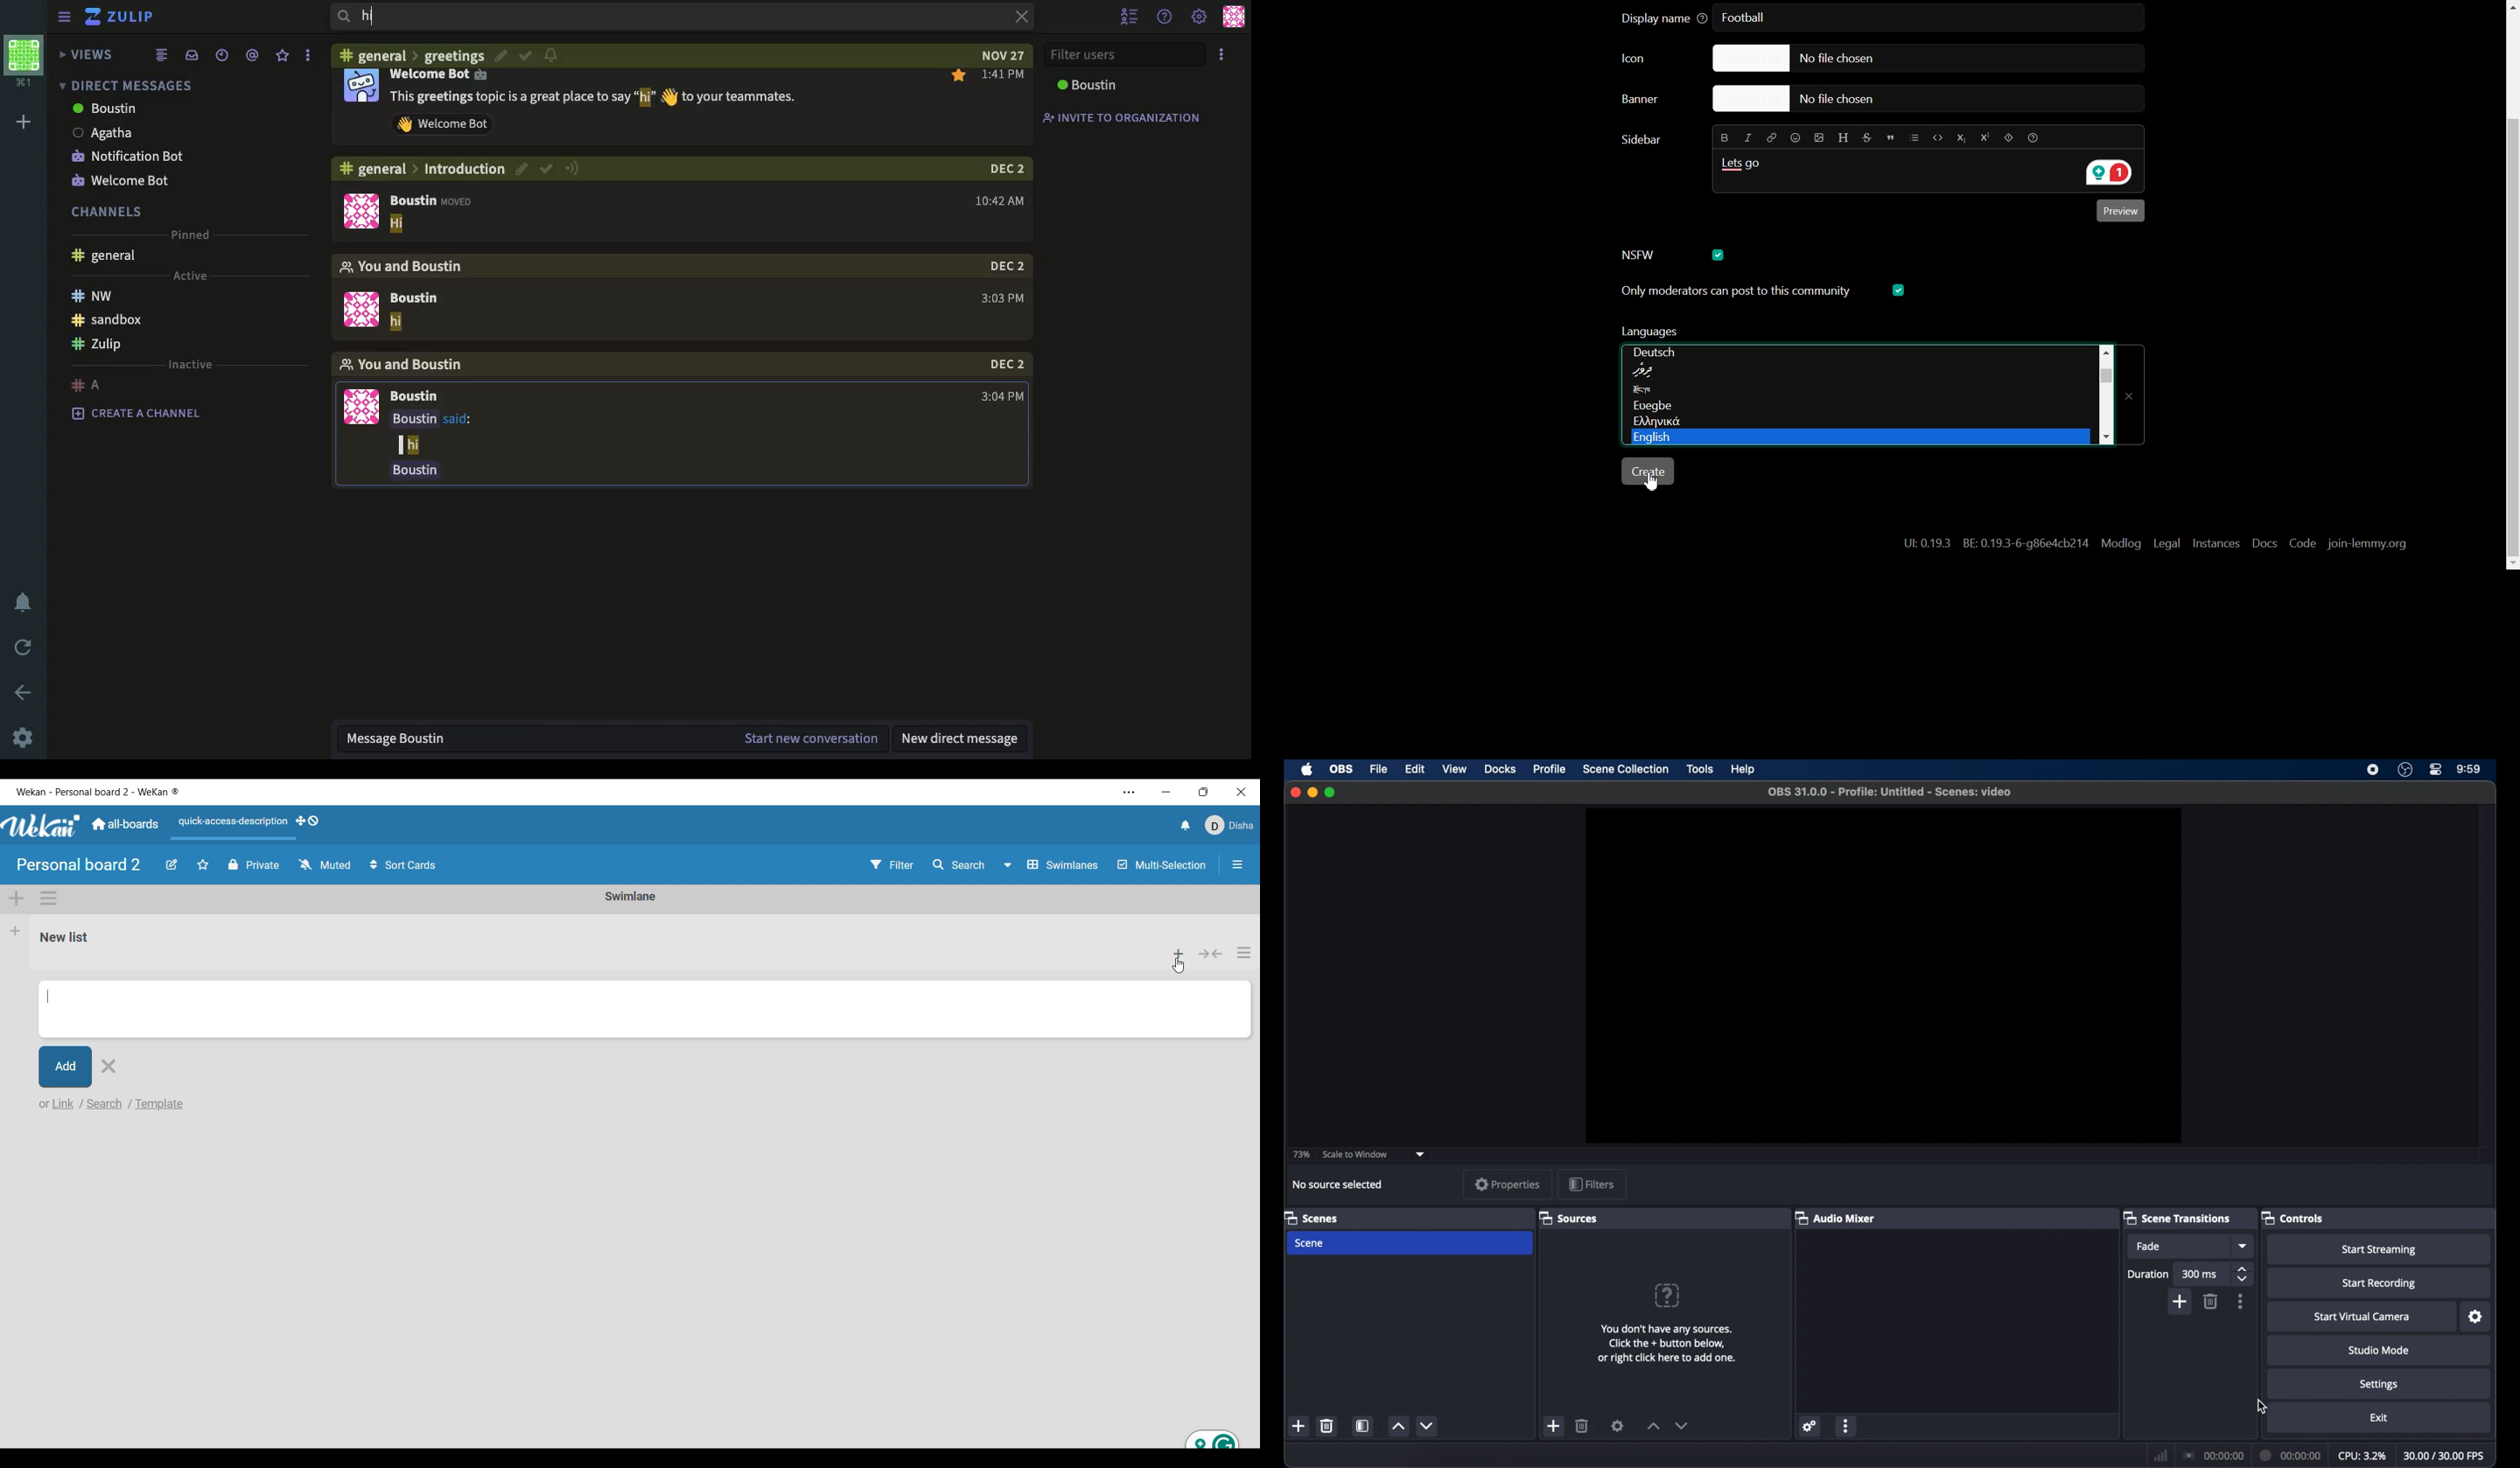  Describe the element at coordinates (2263, 1408) in the screenshot. I see `cursor` at that location.